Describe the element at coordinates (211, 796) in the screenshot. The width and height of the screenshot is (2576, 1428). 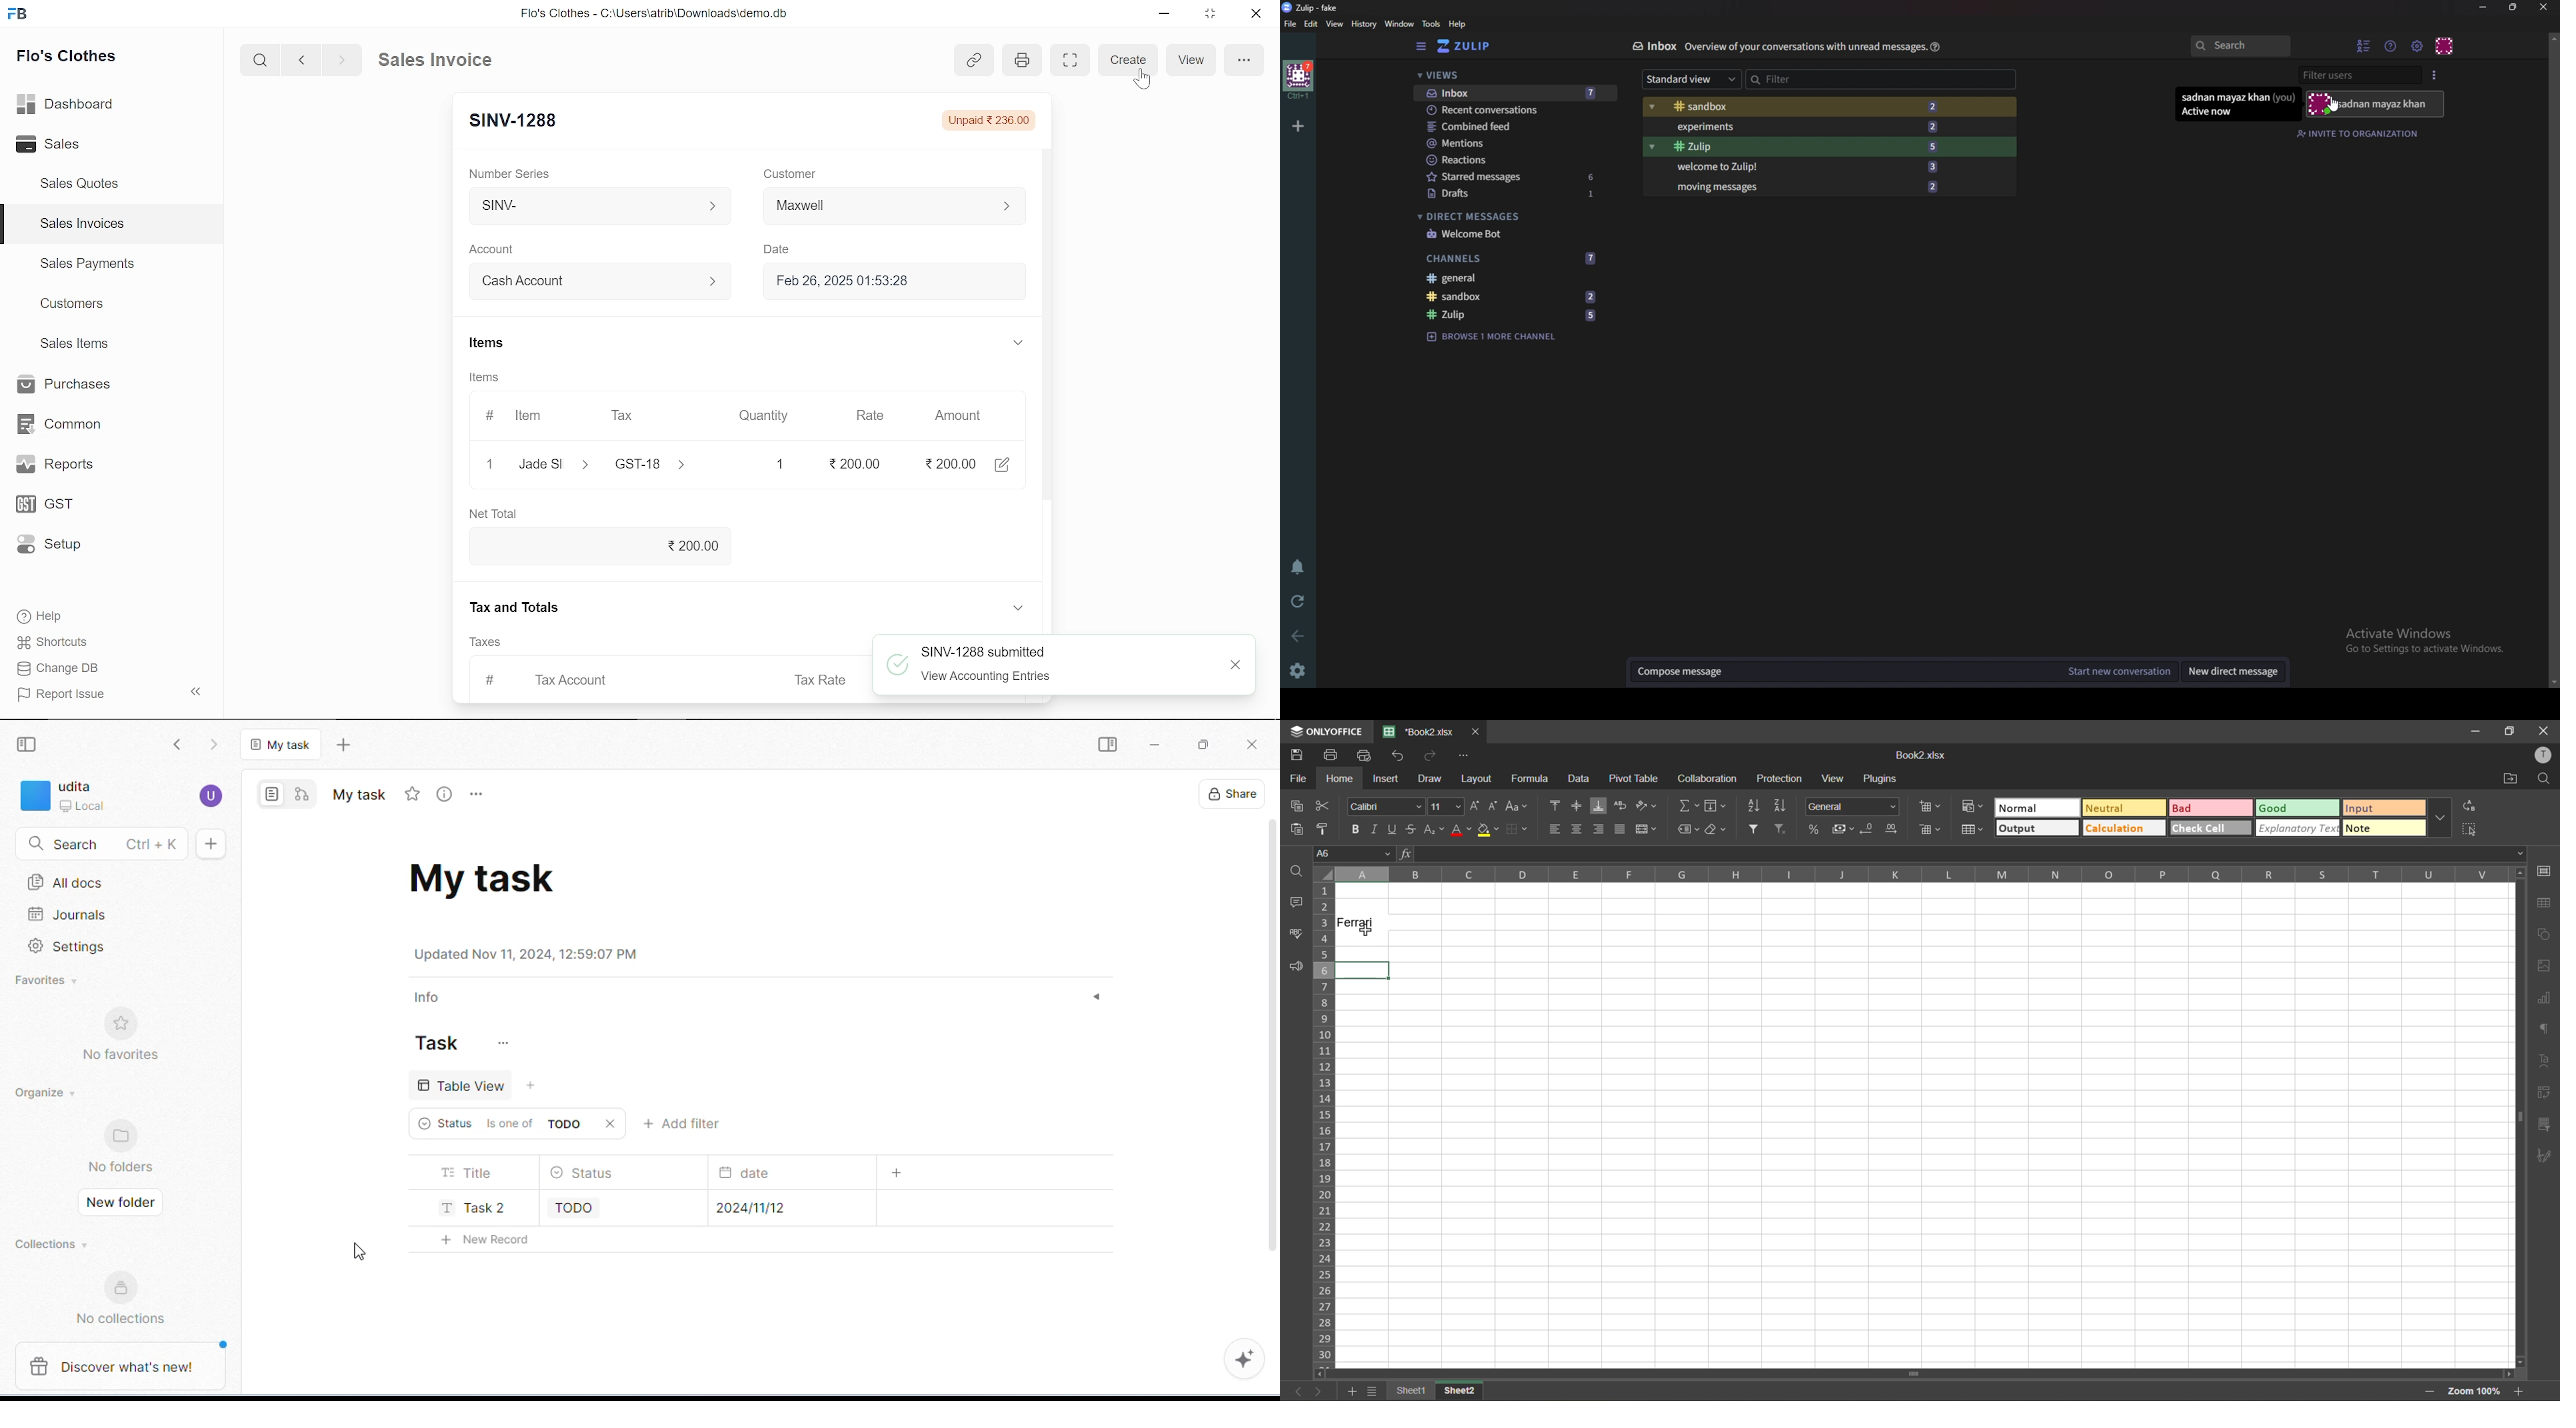
I see `account` at that location.